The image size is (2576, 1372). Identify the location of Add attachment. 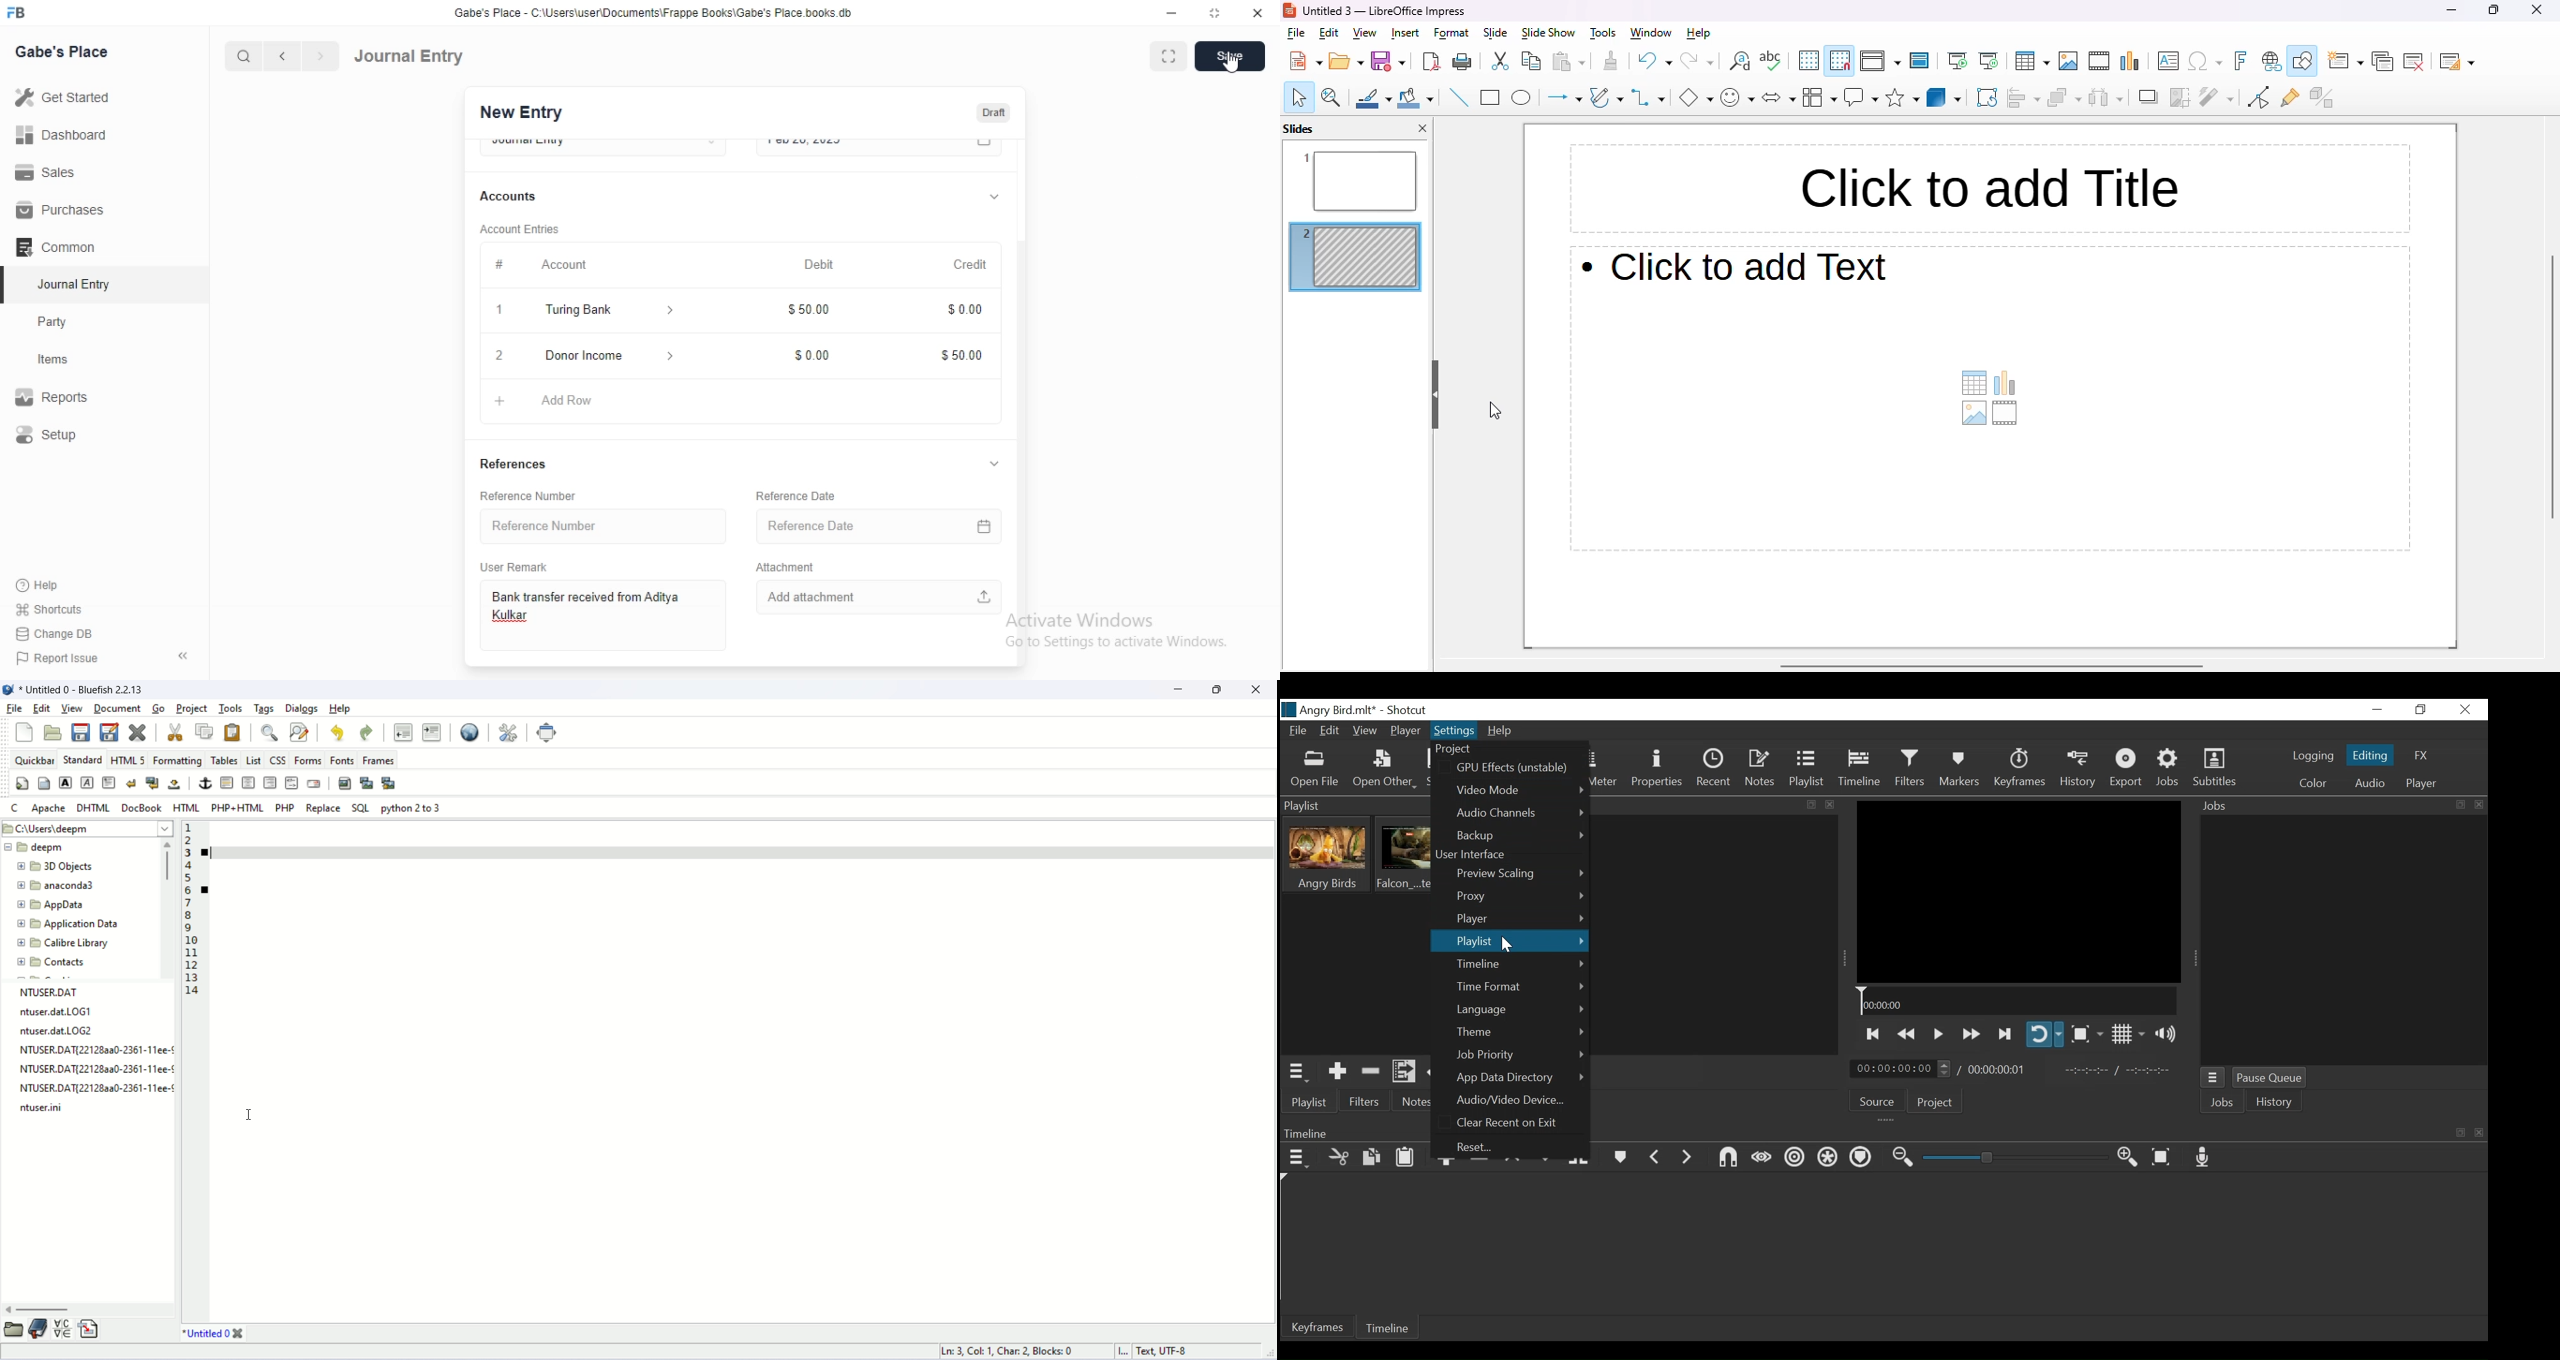
(880, 595).